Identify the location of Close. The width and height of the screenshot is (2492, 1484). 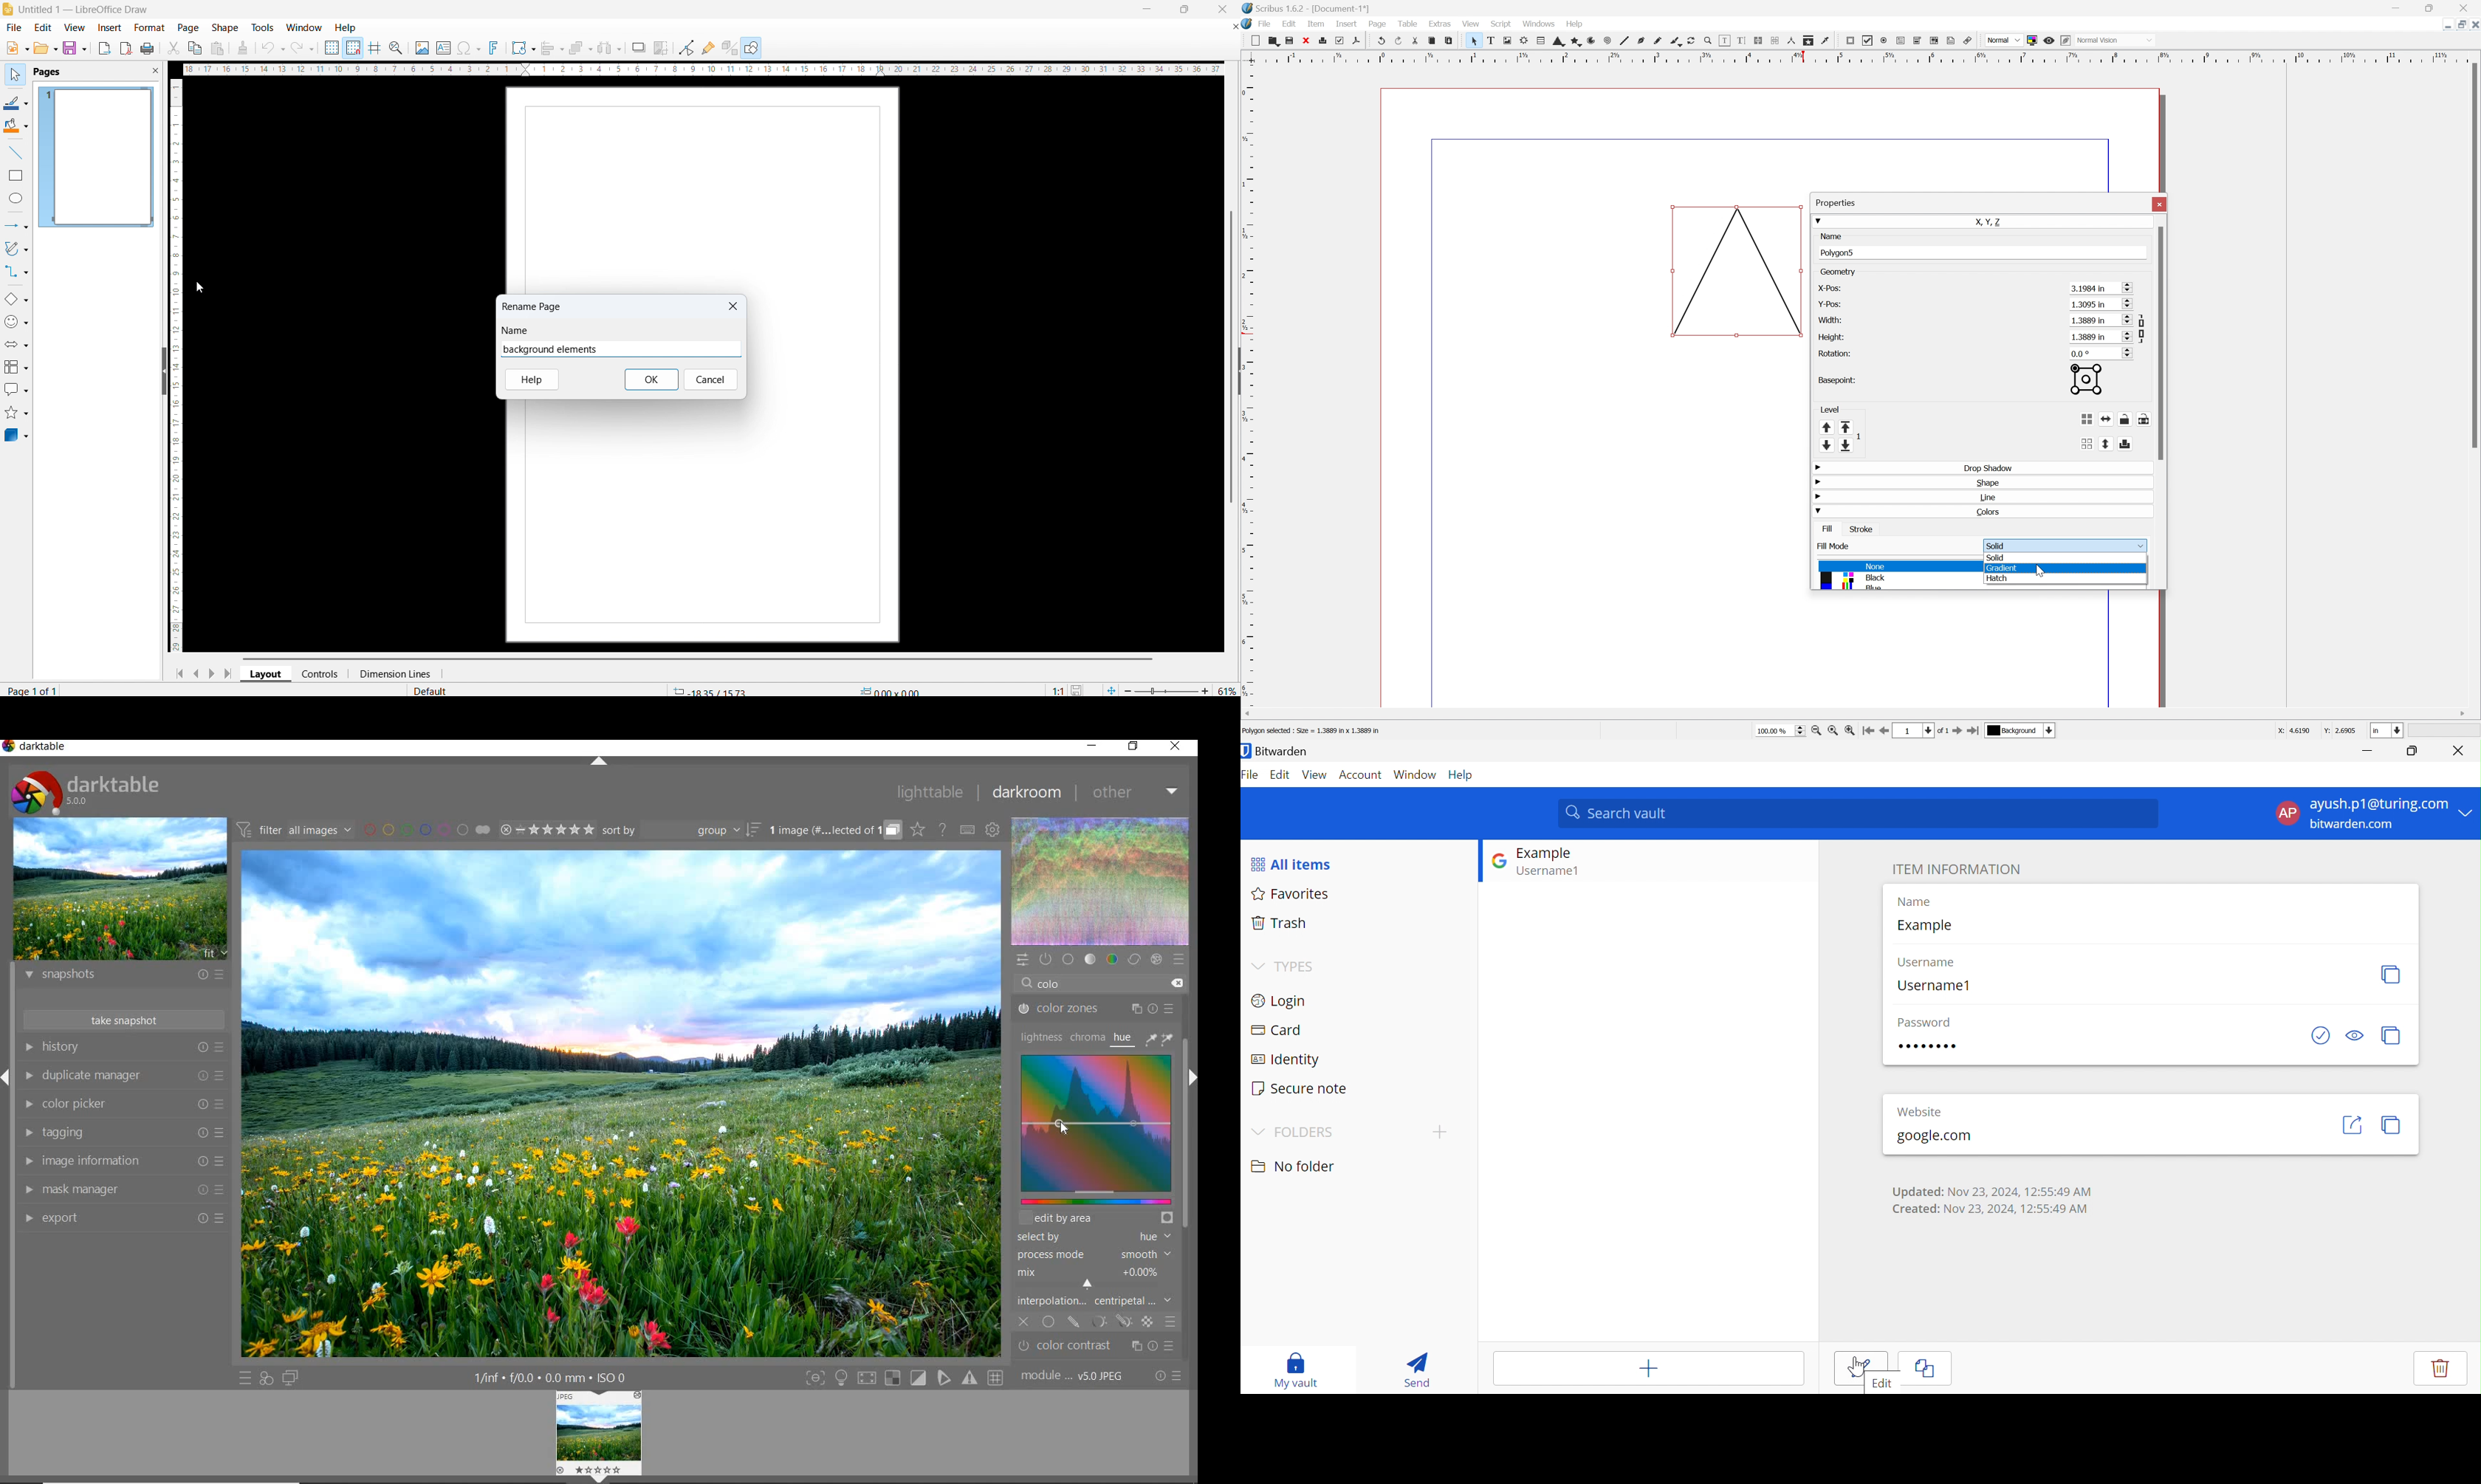
(2463, 8).